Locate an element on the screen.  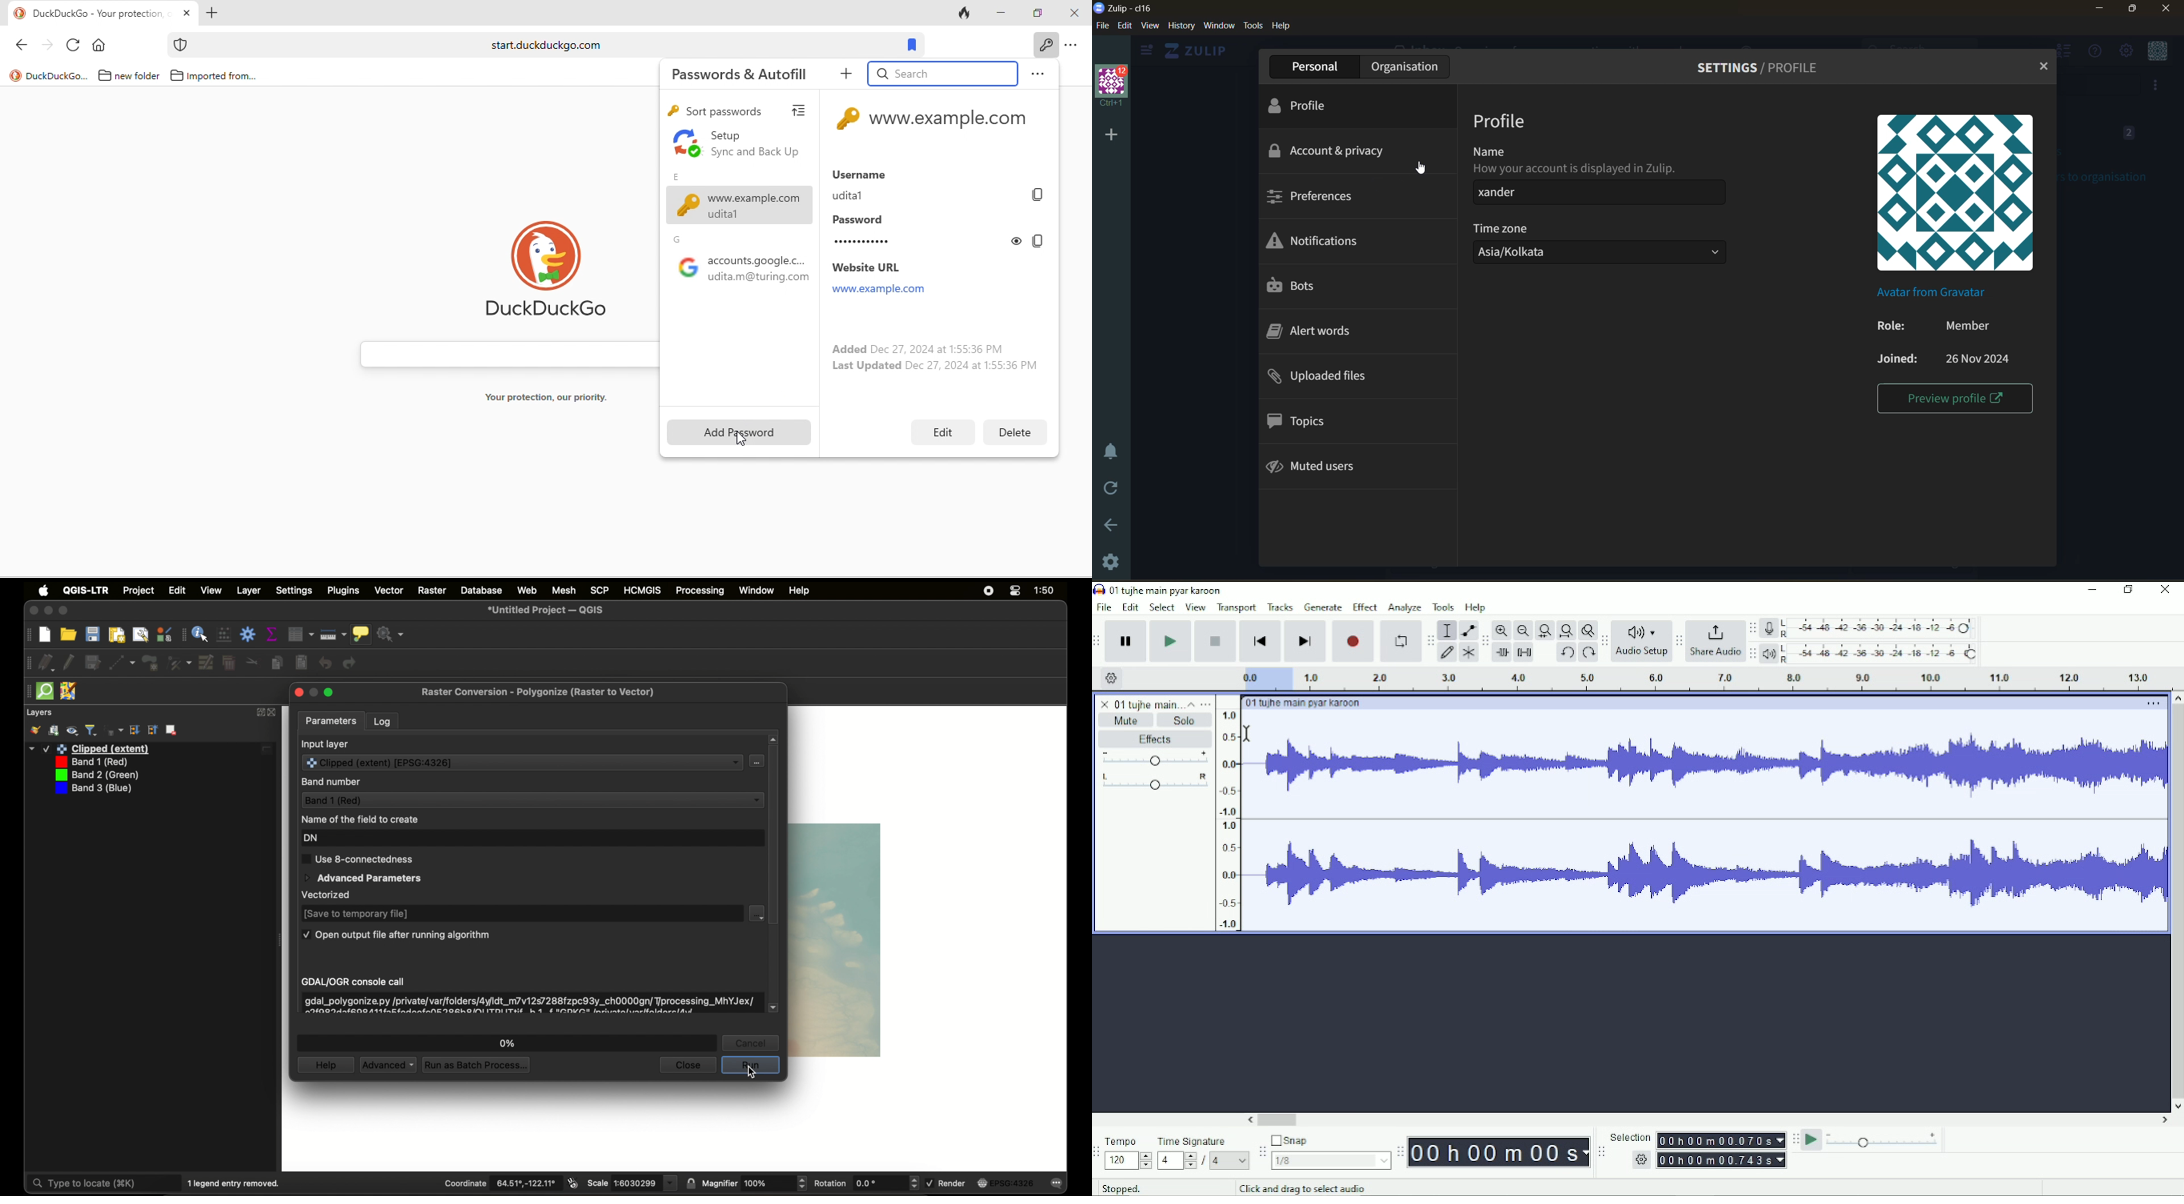
Horizontal scrollbar is located at coordinates (1709, 1121).